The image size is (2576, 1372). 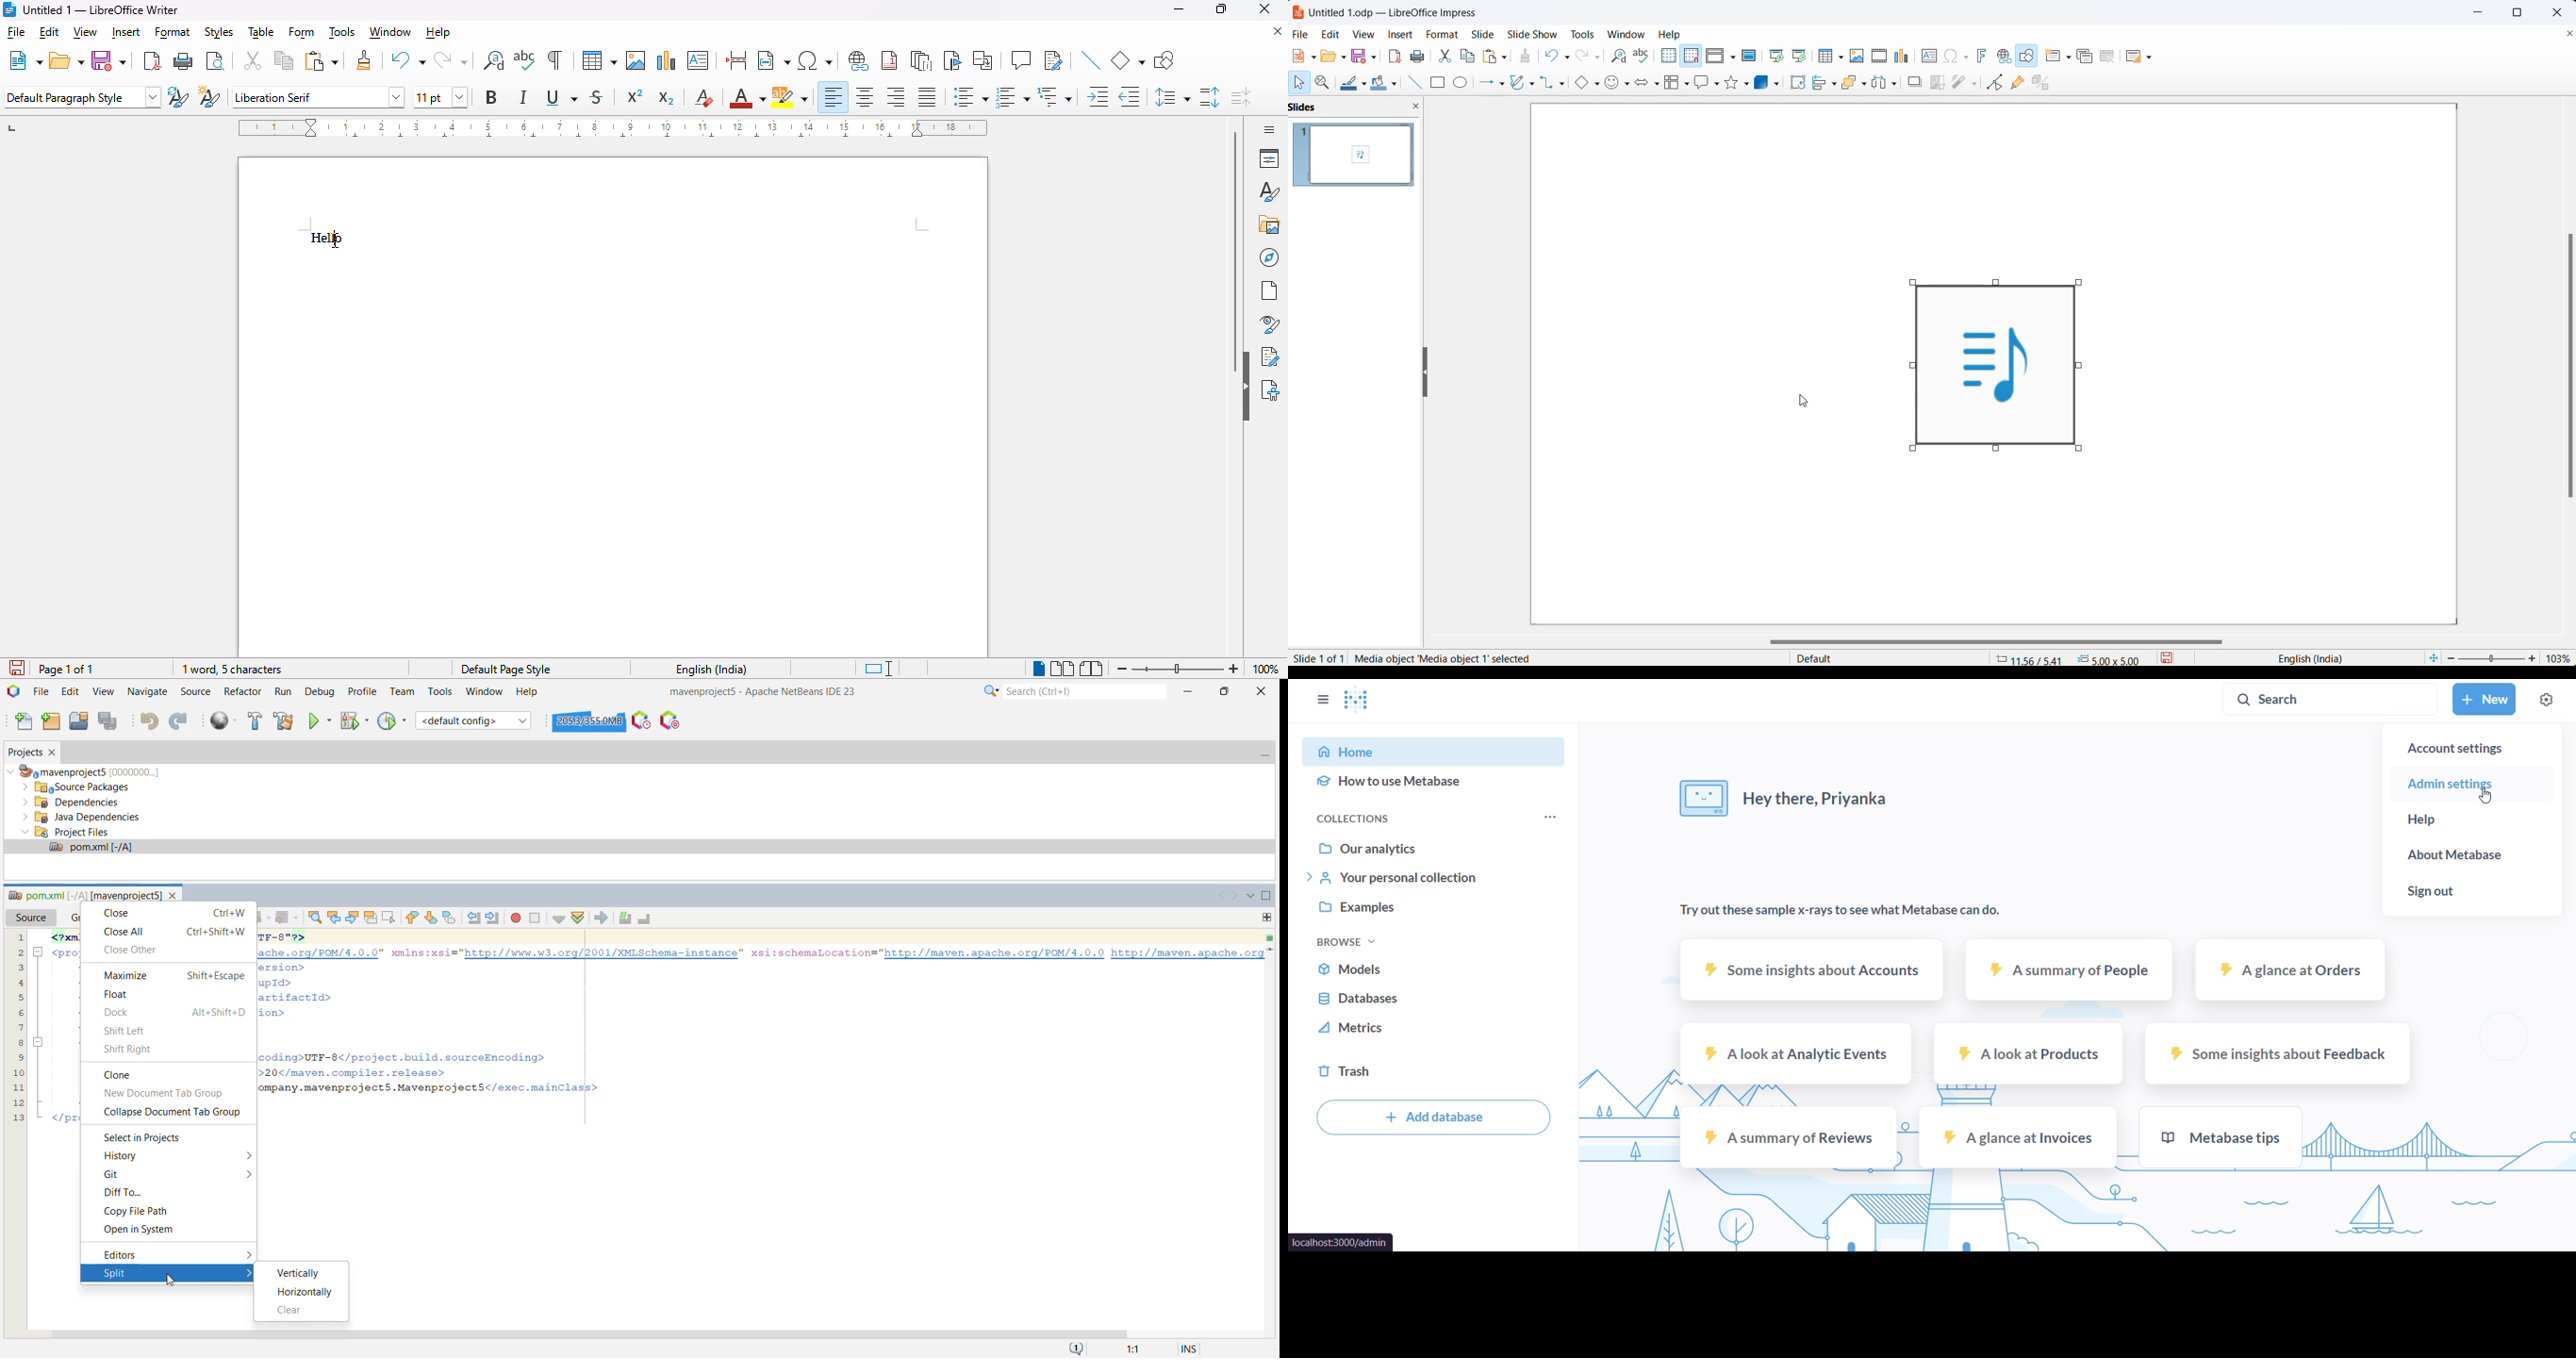 What do you see at coordinates (1672, 85) in the screenshot?
I see `flowchart` at bounding box center [1672, 85].